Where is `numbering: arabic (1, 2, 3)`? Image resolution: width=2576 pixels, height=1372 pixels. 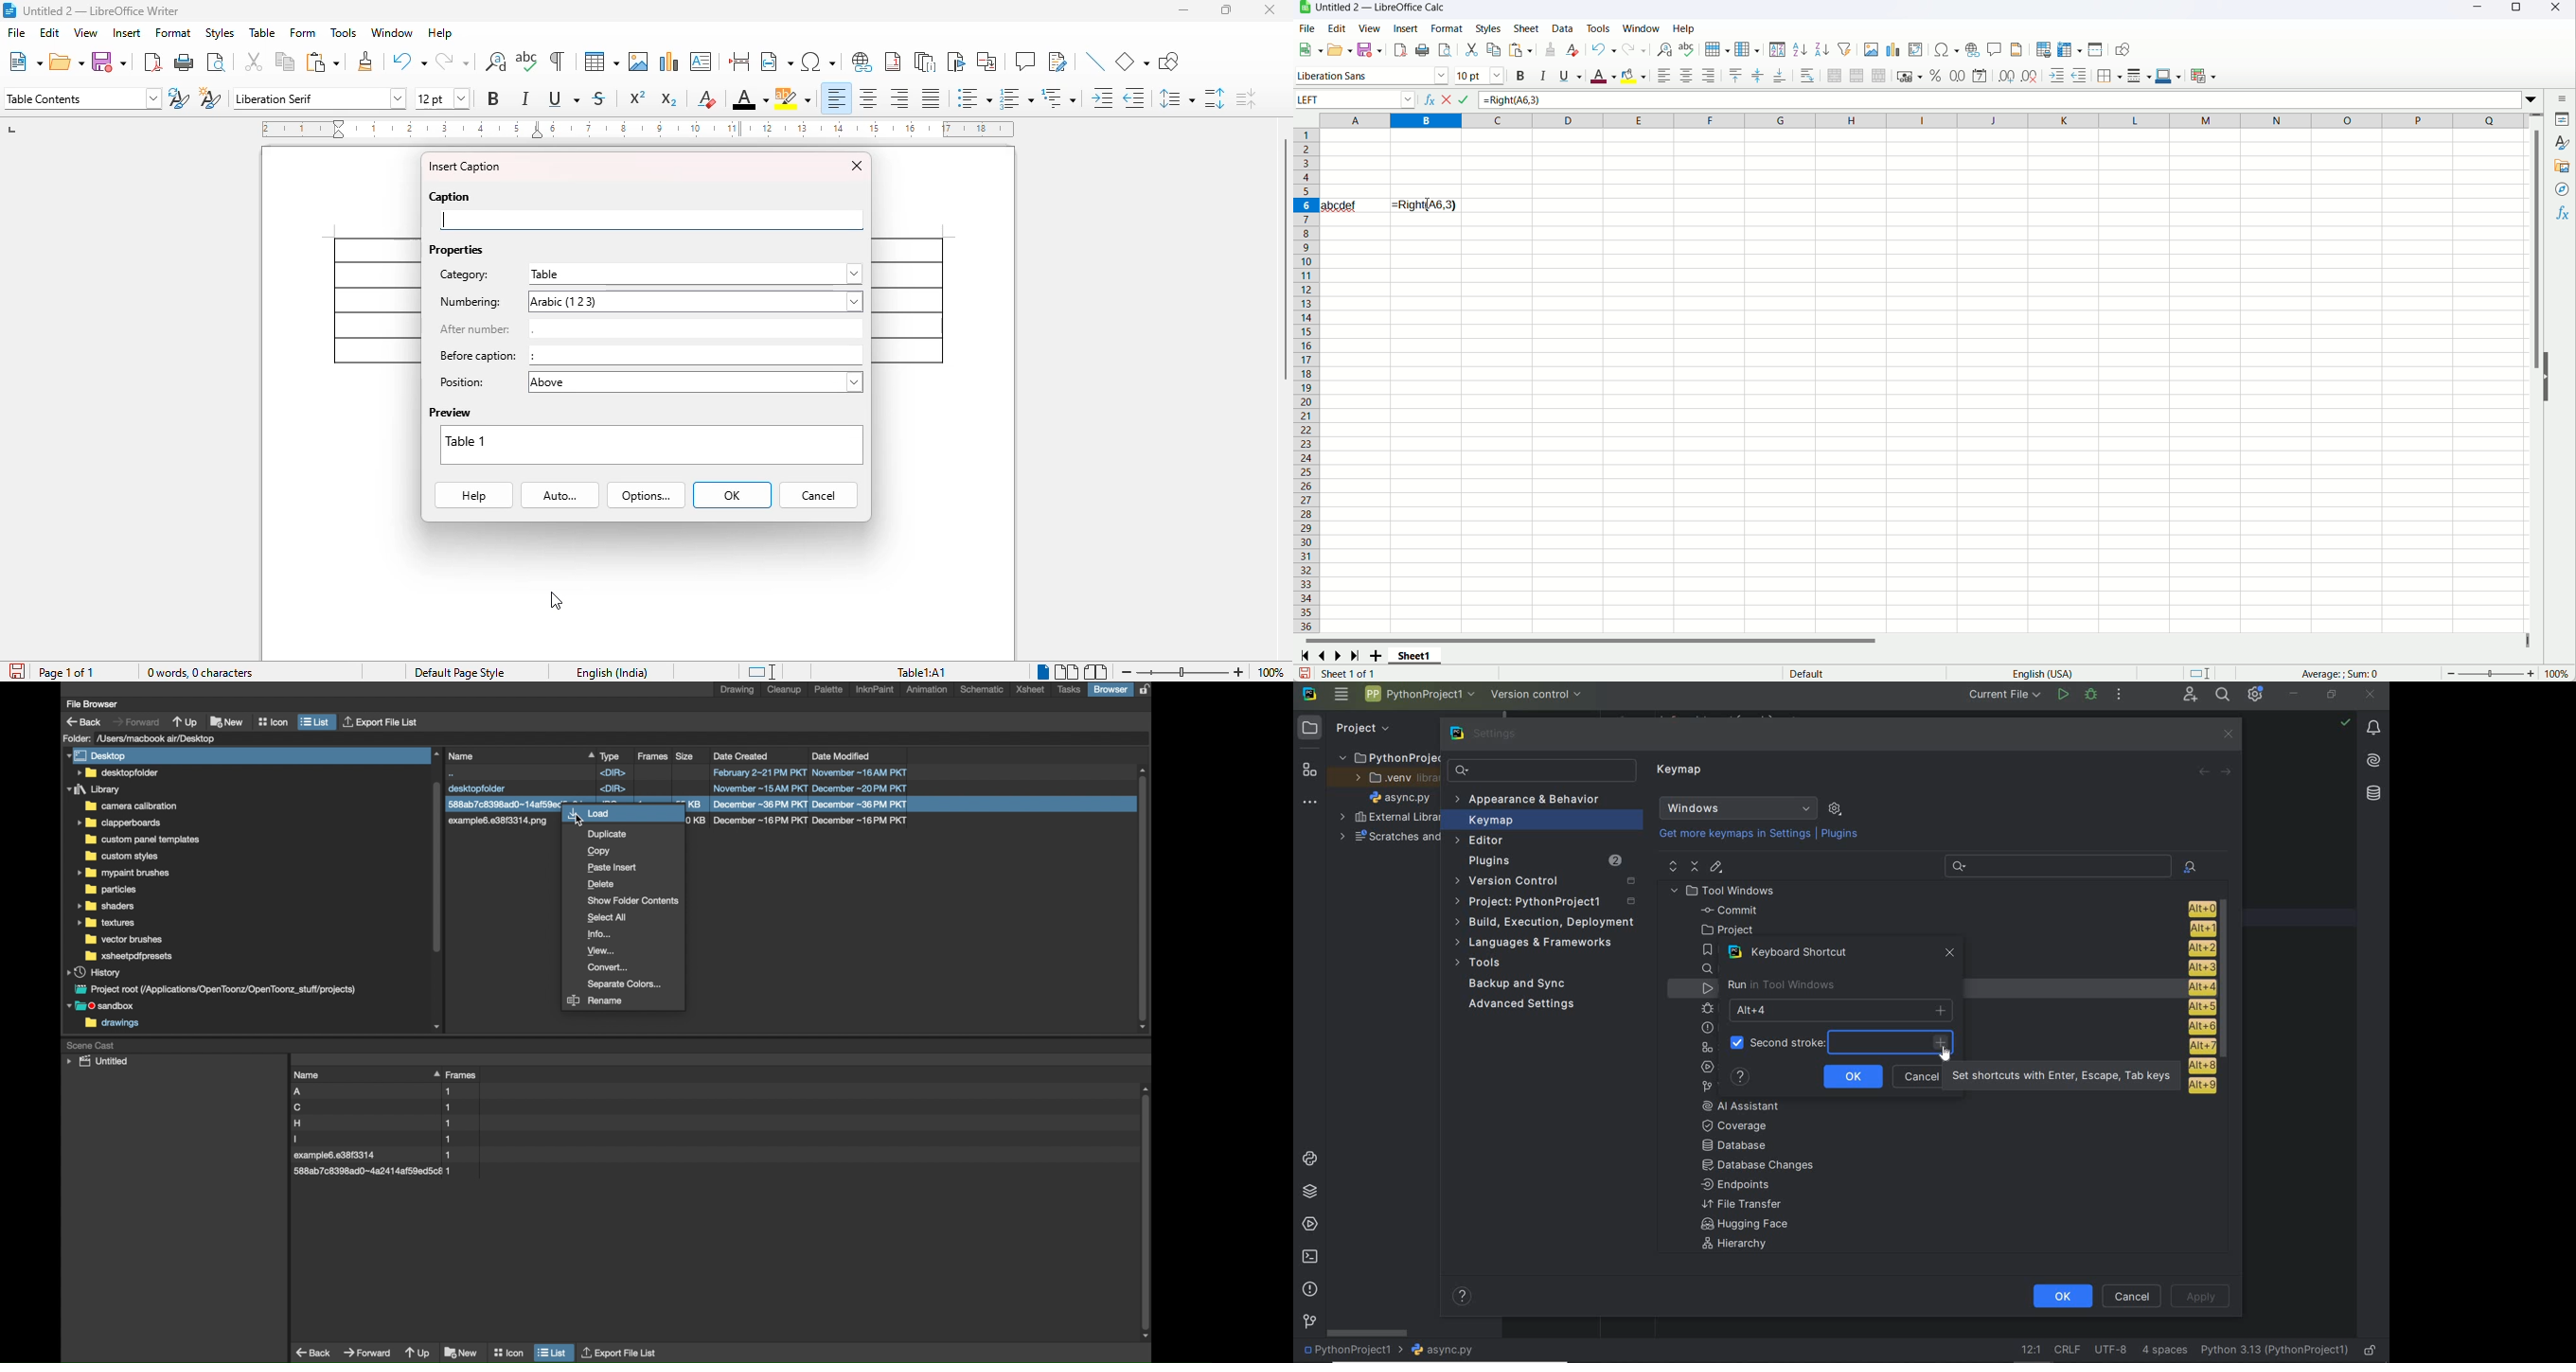 numbering: arabic (1, 2, 3) is located at coordinates (649, 301).